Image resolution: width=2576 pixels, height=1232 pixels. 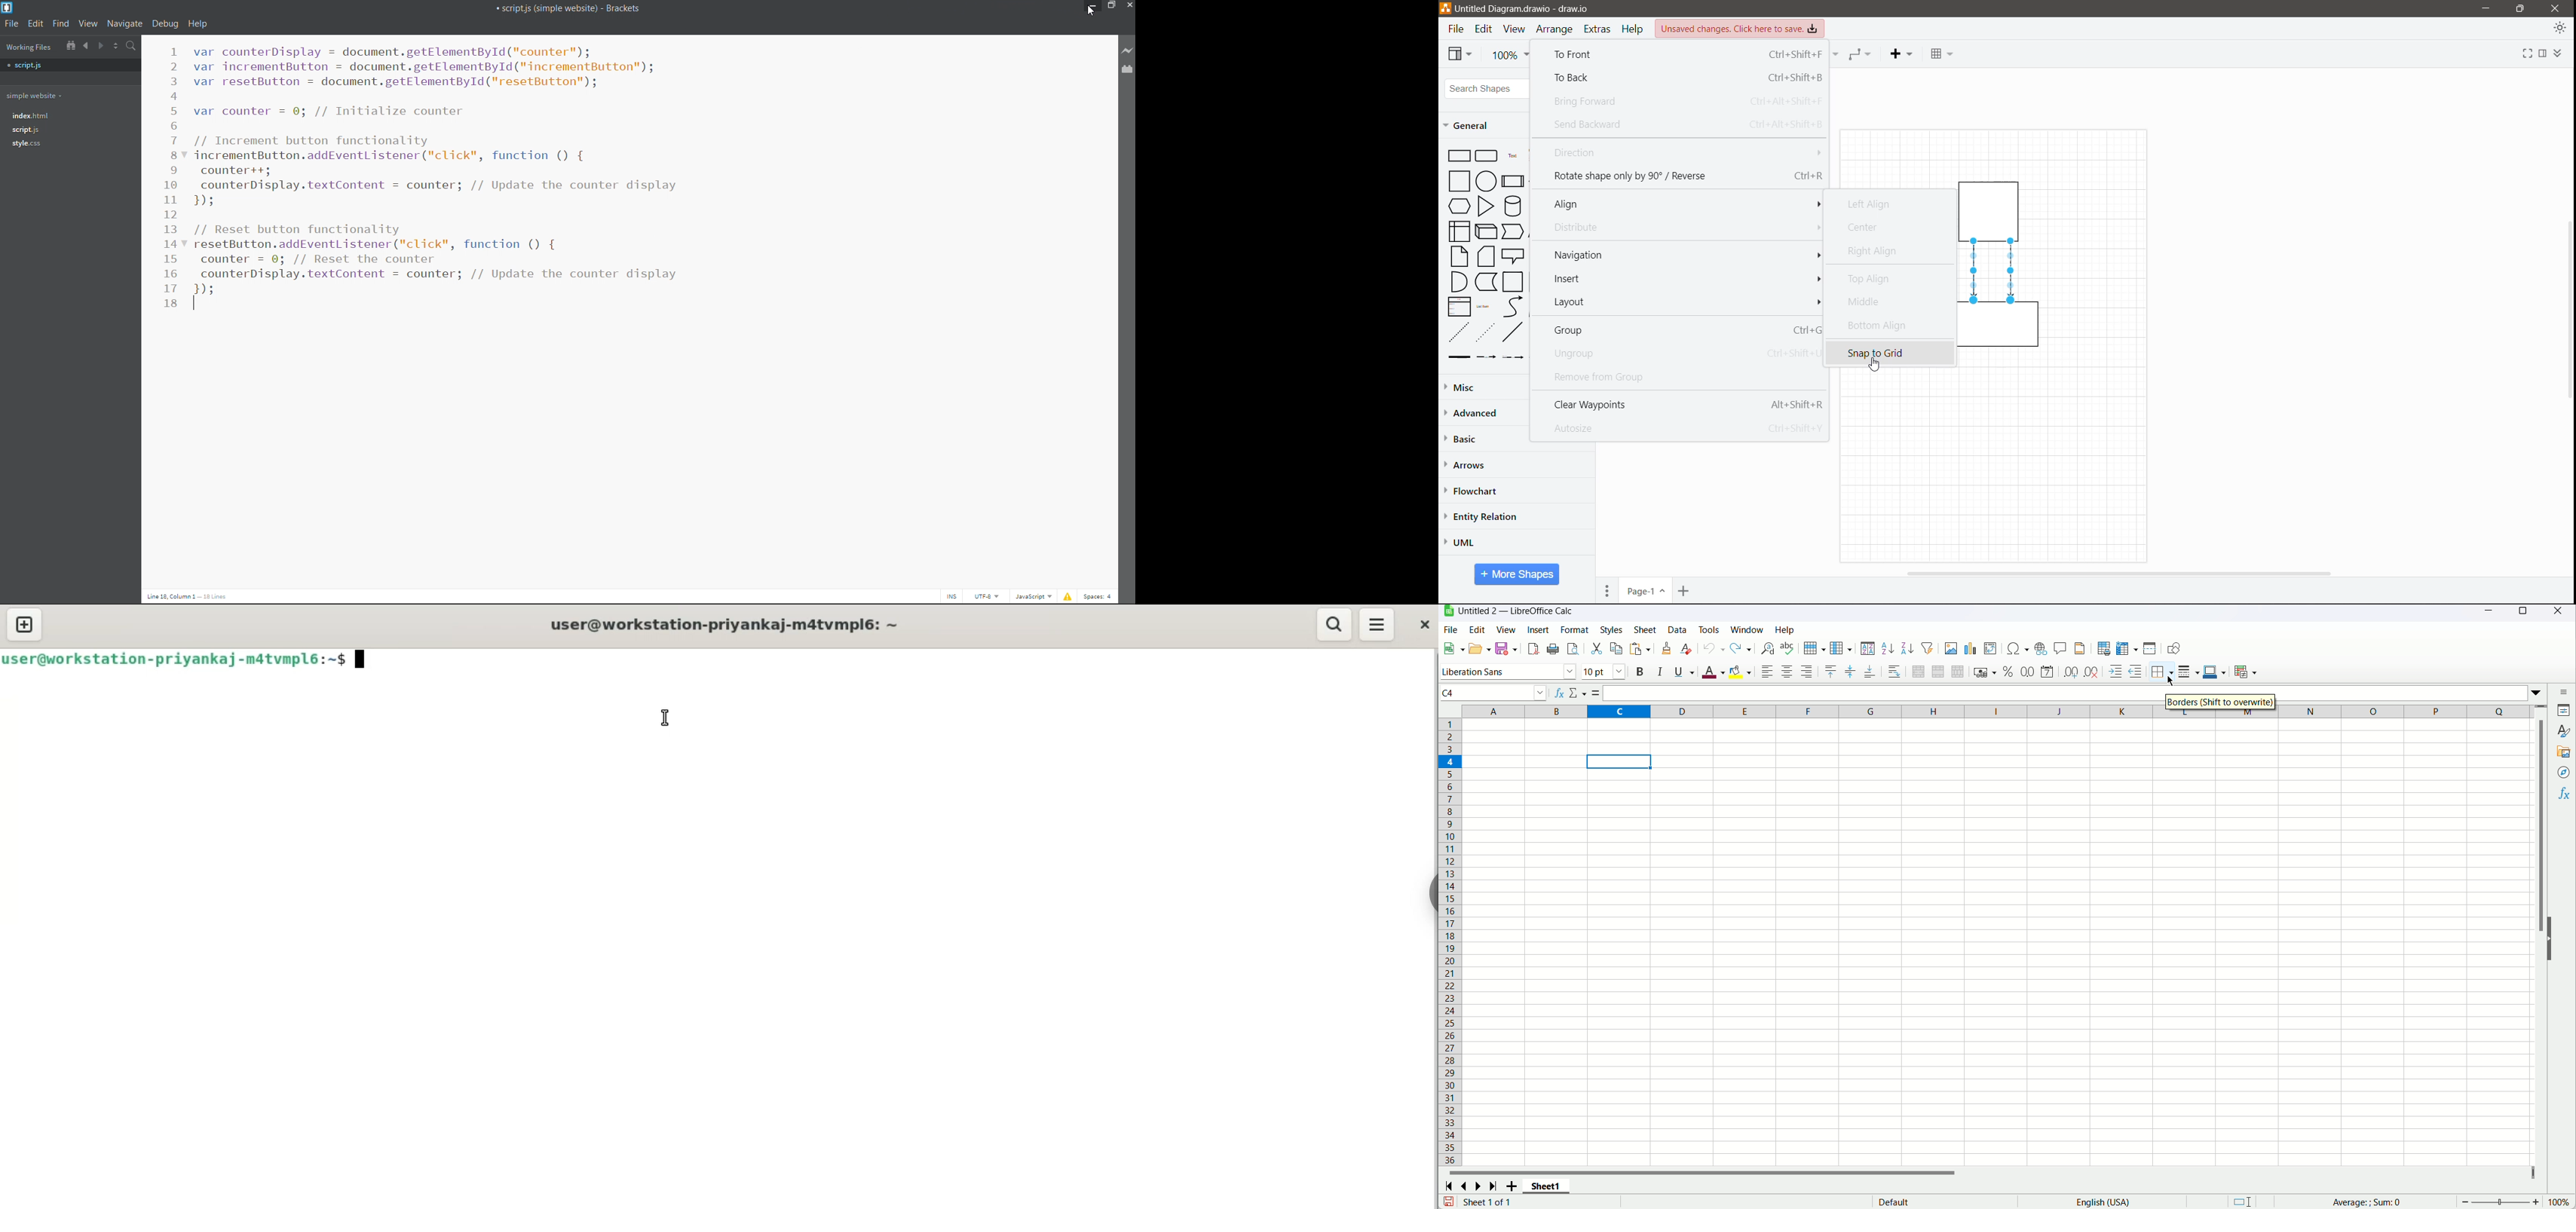 I want to click on Header and footer, so click(x=2080, y=648).